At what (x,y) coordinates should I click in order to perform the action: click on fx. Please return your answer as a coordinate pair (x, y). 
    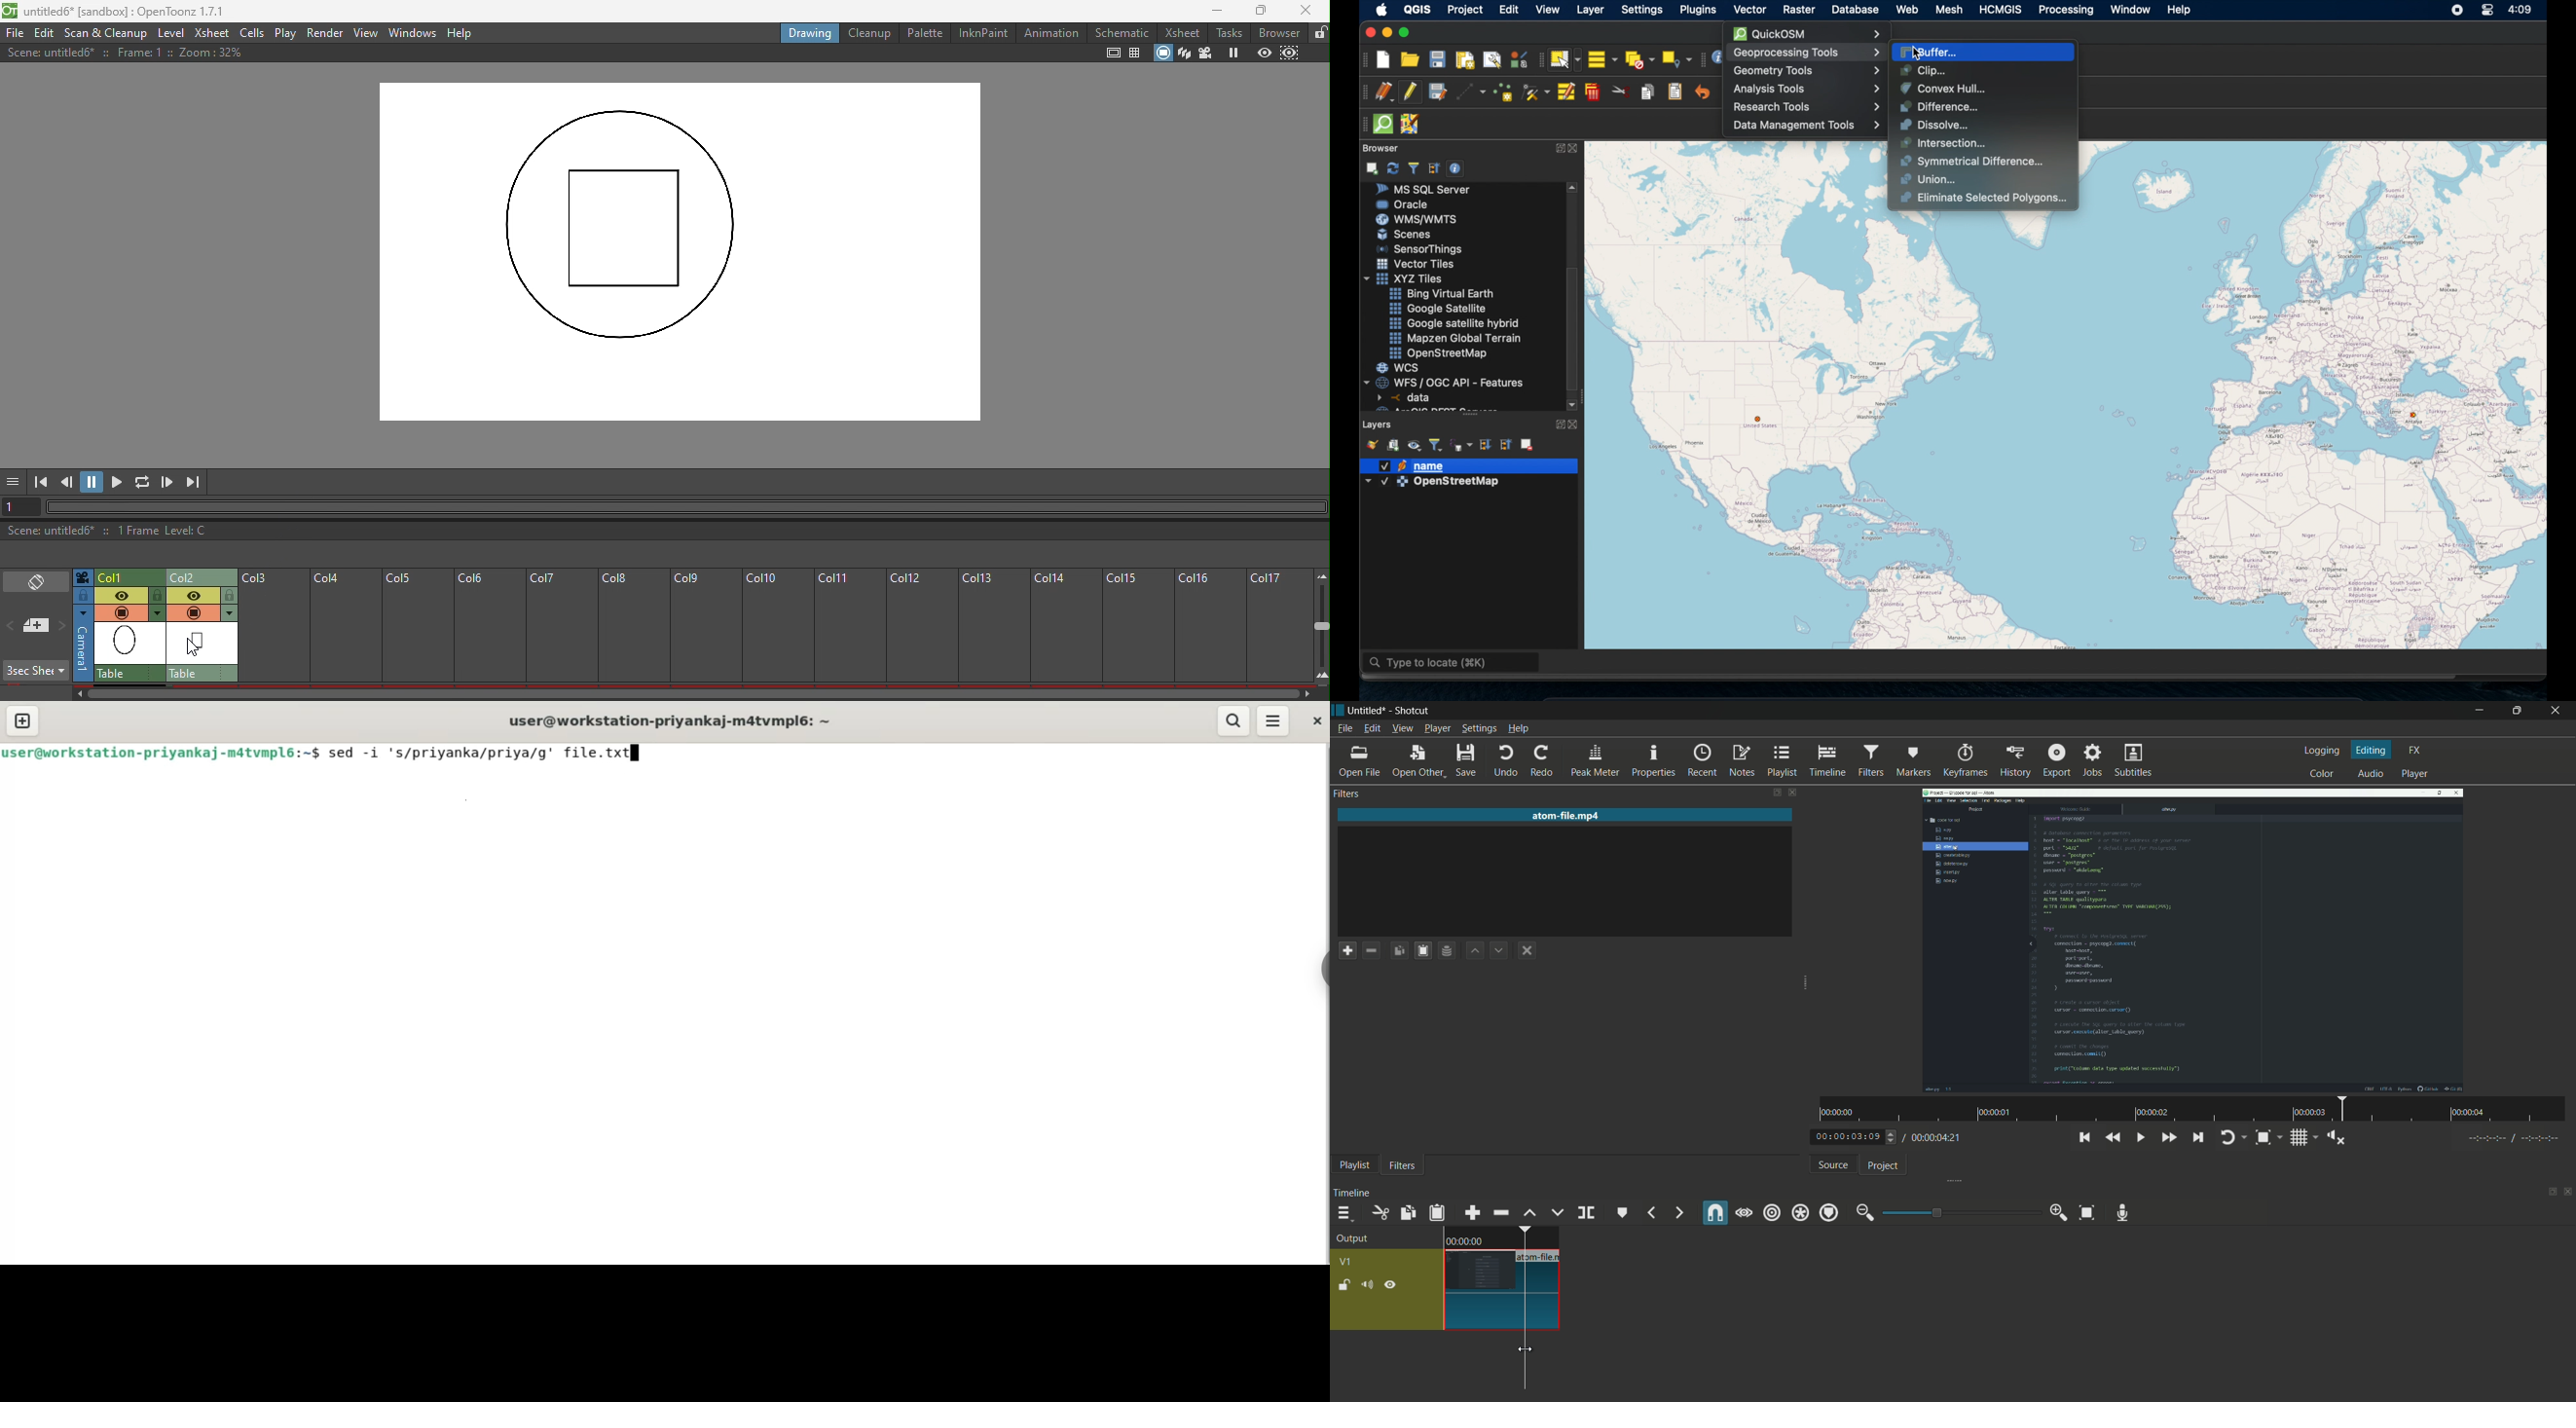
    Looking at the image, I should click on (2415, 751).